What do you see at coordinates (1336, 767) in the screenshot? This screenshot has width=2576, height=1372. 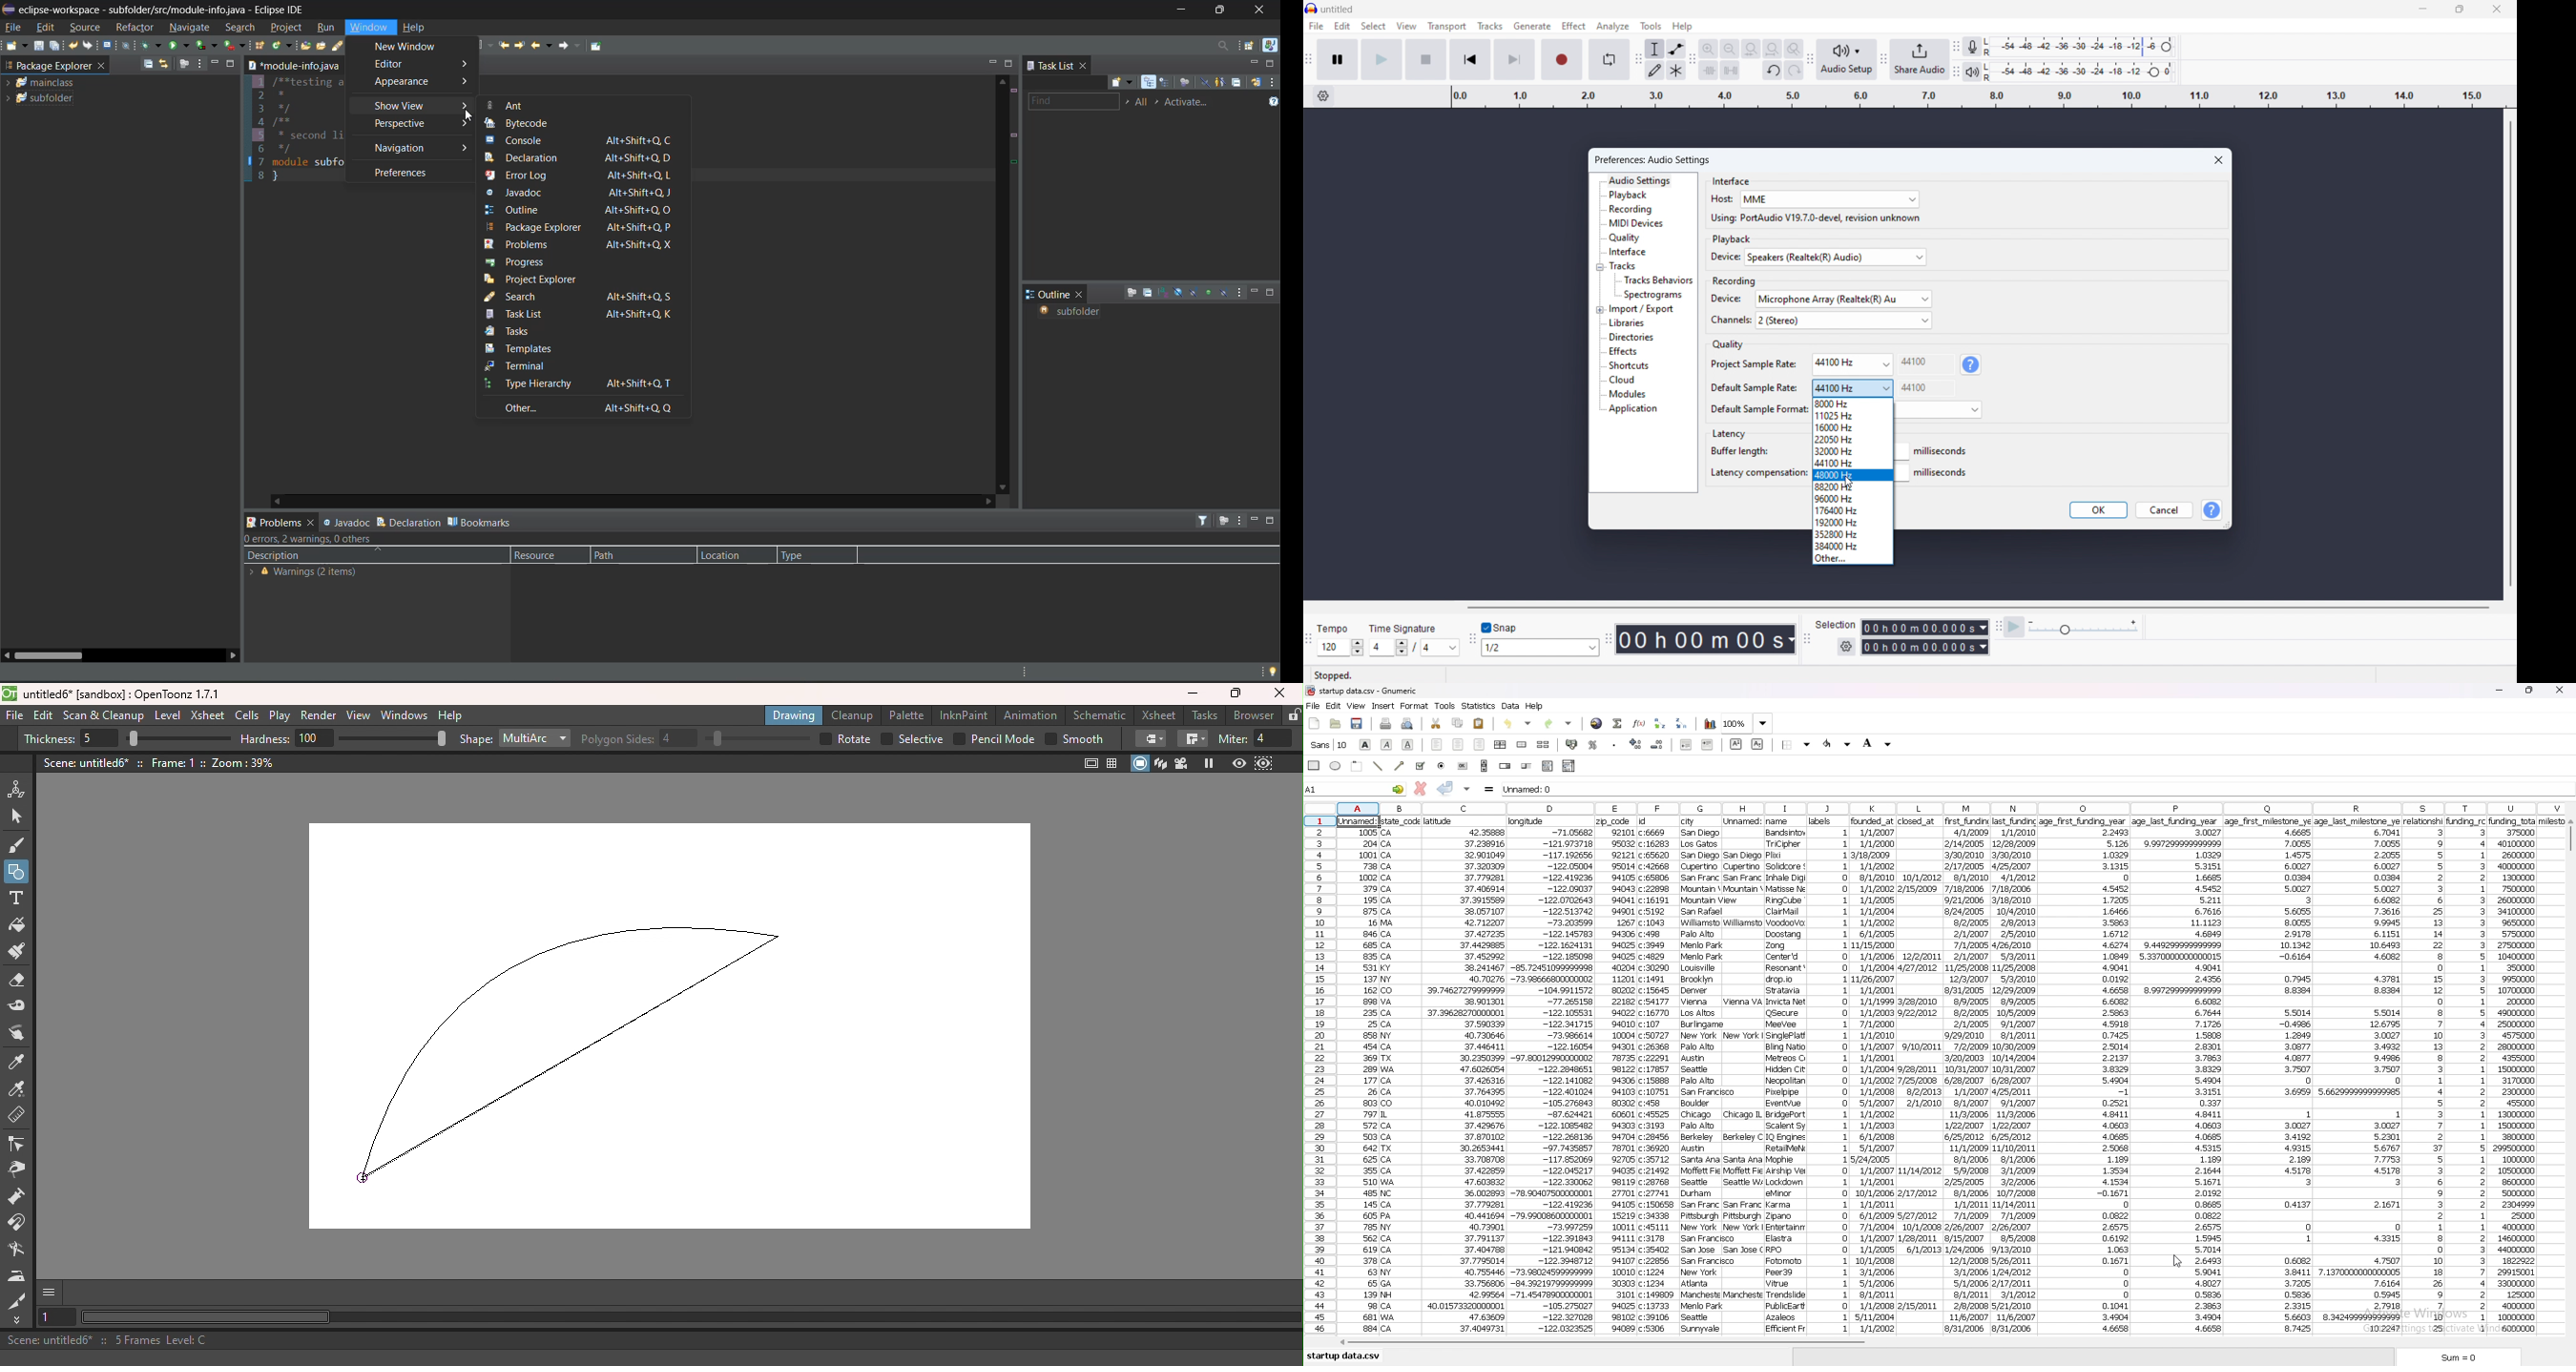 I see `ellipse` at bounding box center [1336, 767].